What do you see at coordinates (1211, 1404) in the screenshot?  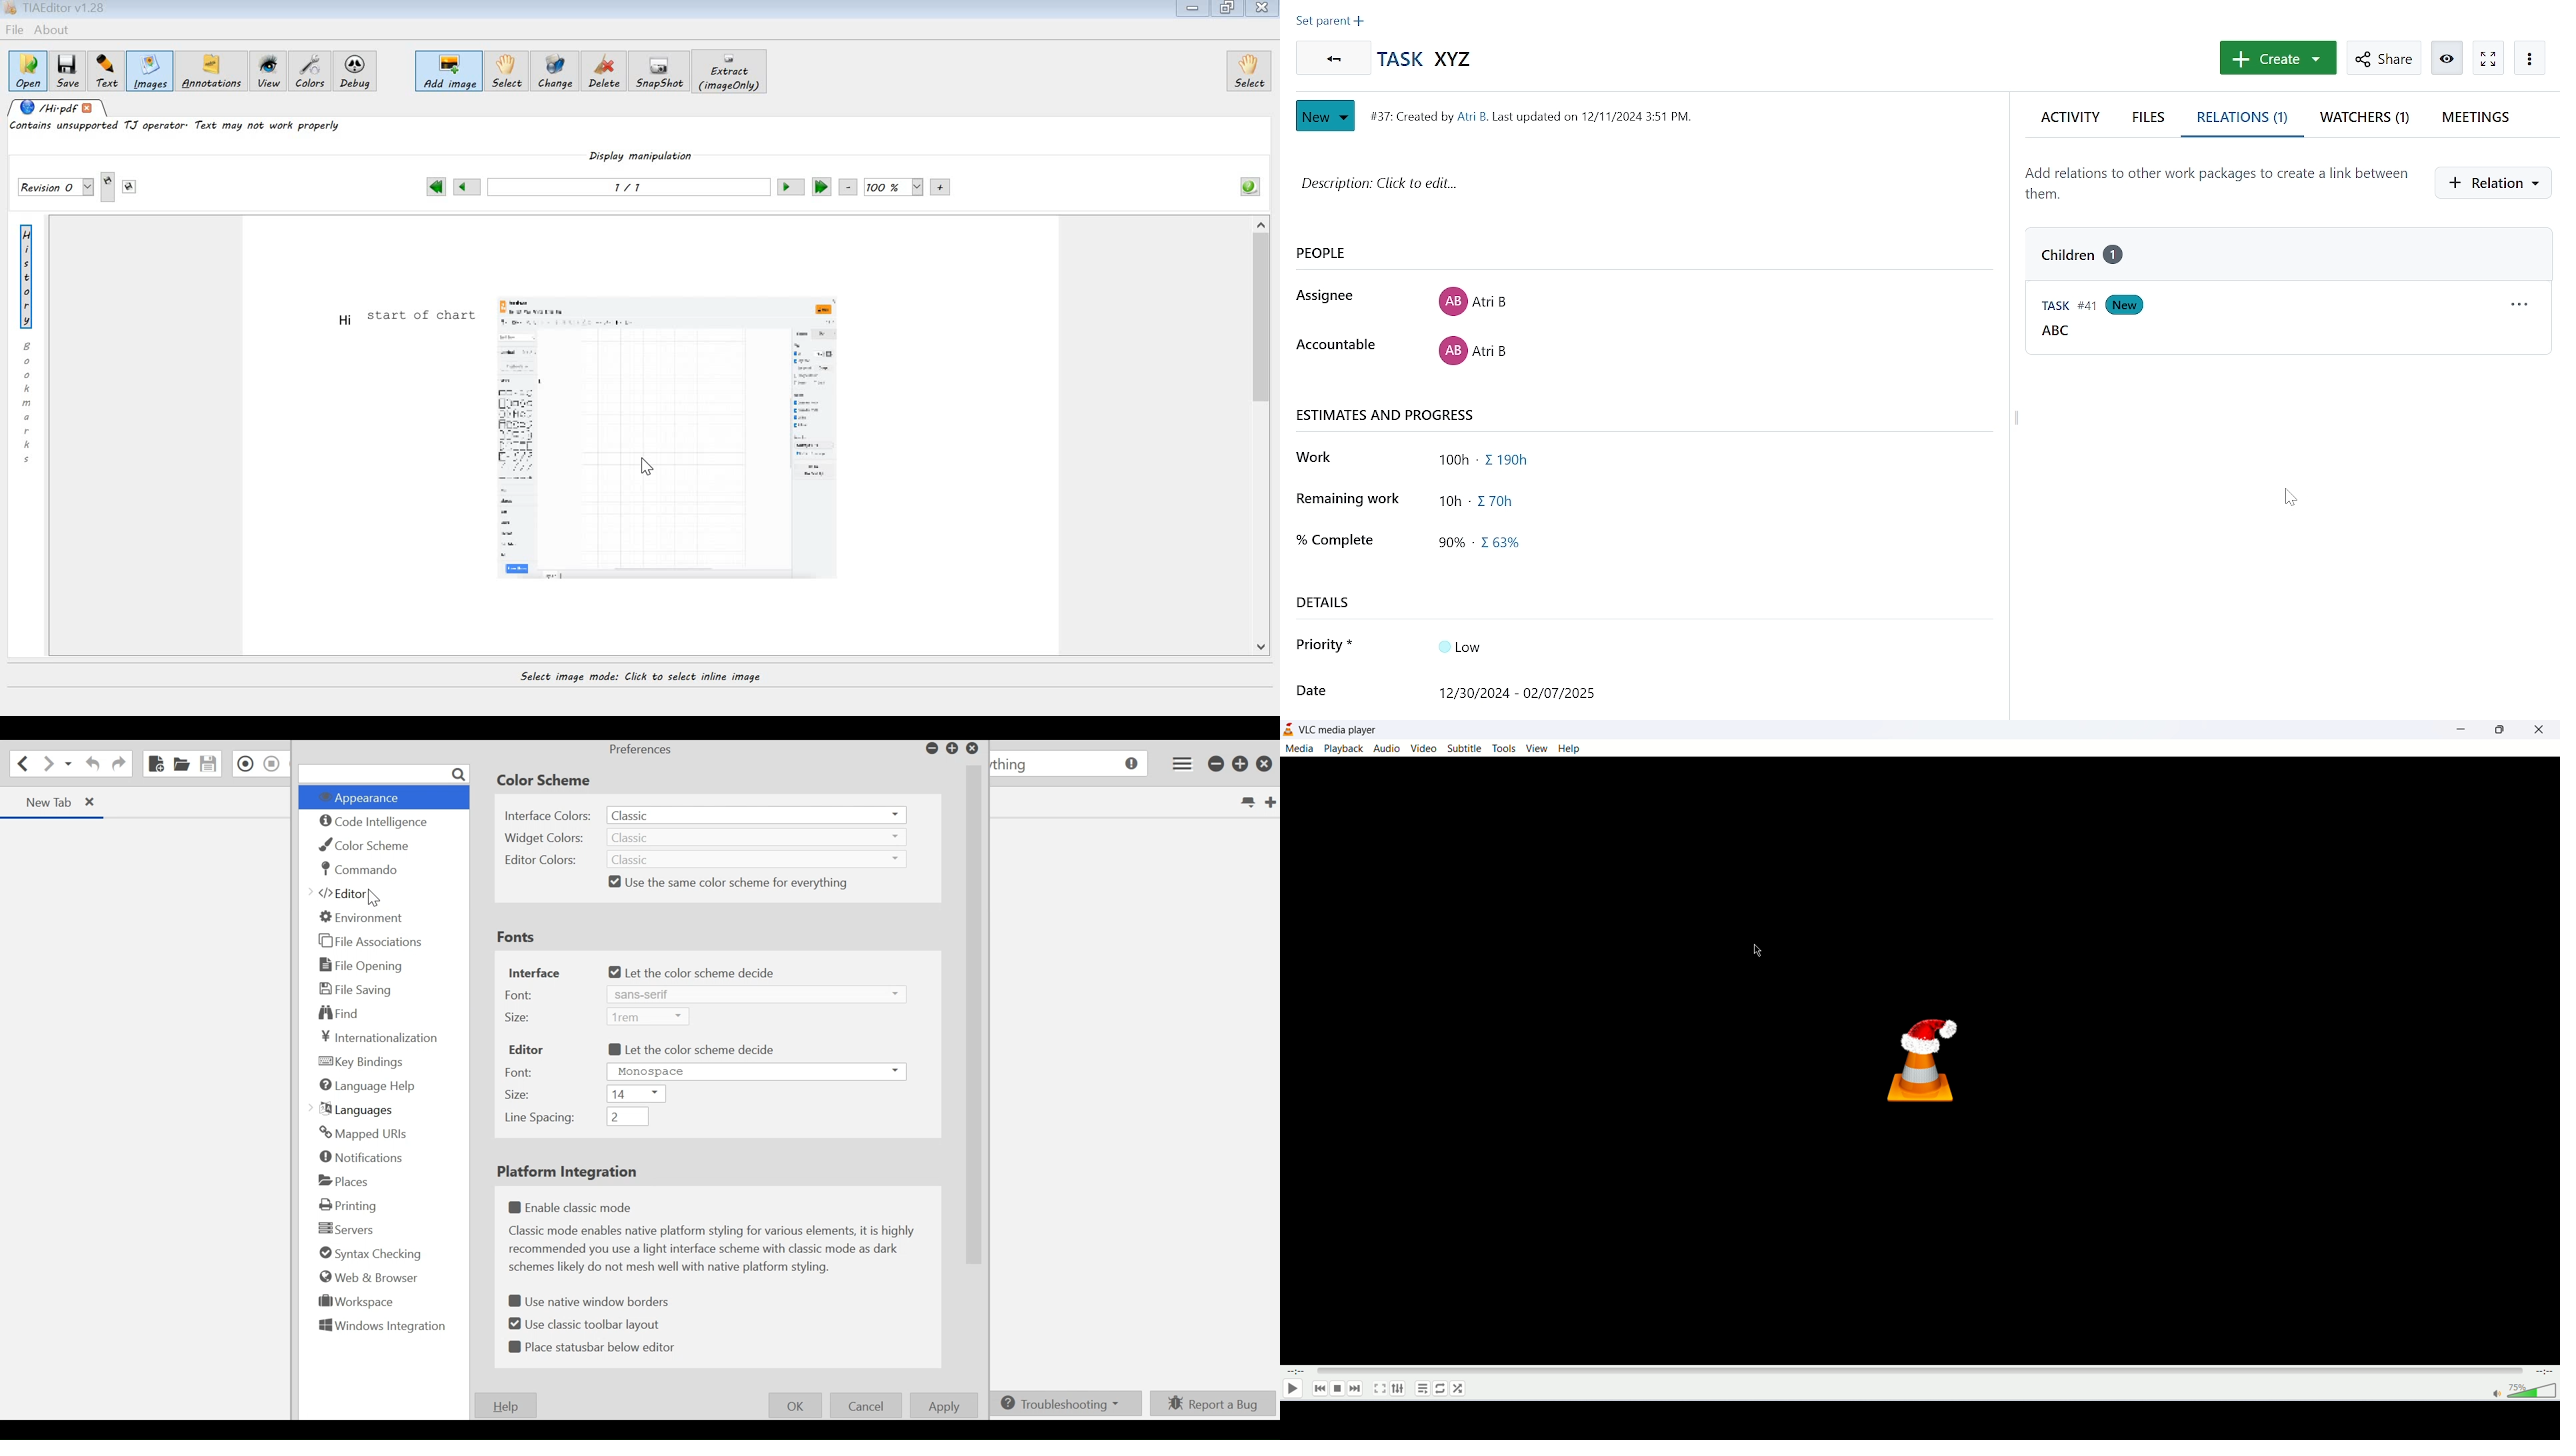 I see `Report a bug` at bounding box center [1211, 1404].